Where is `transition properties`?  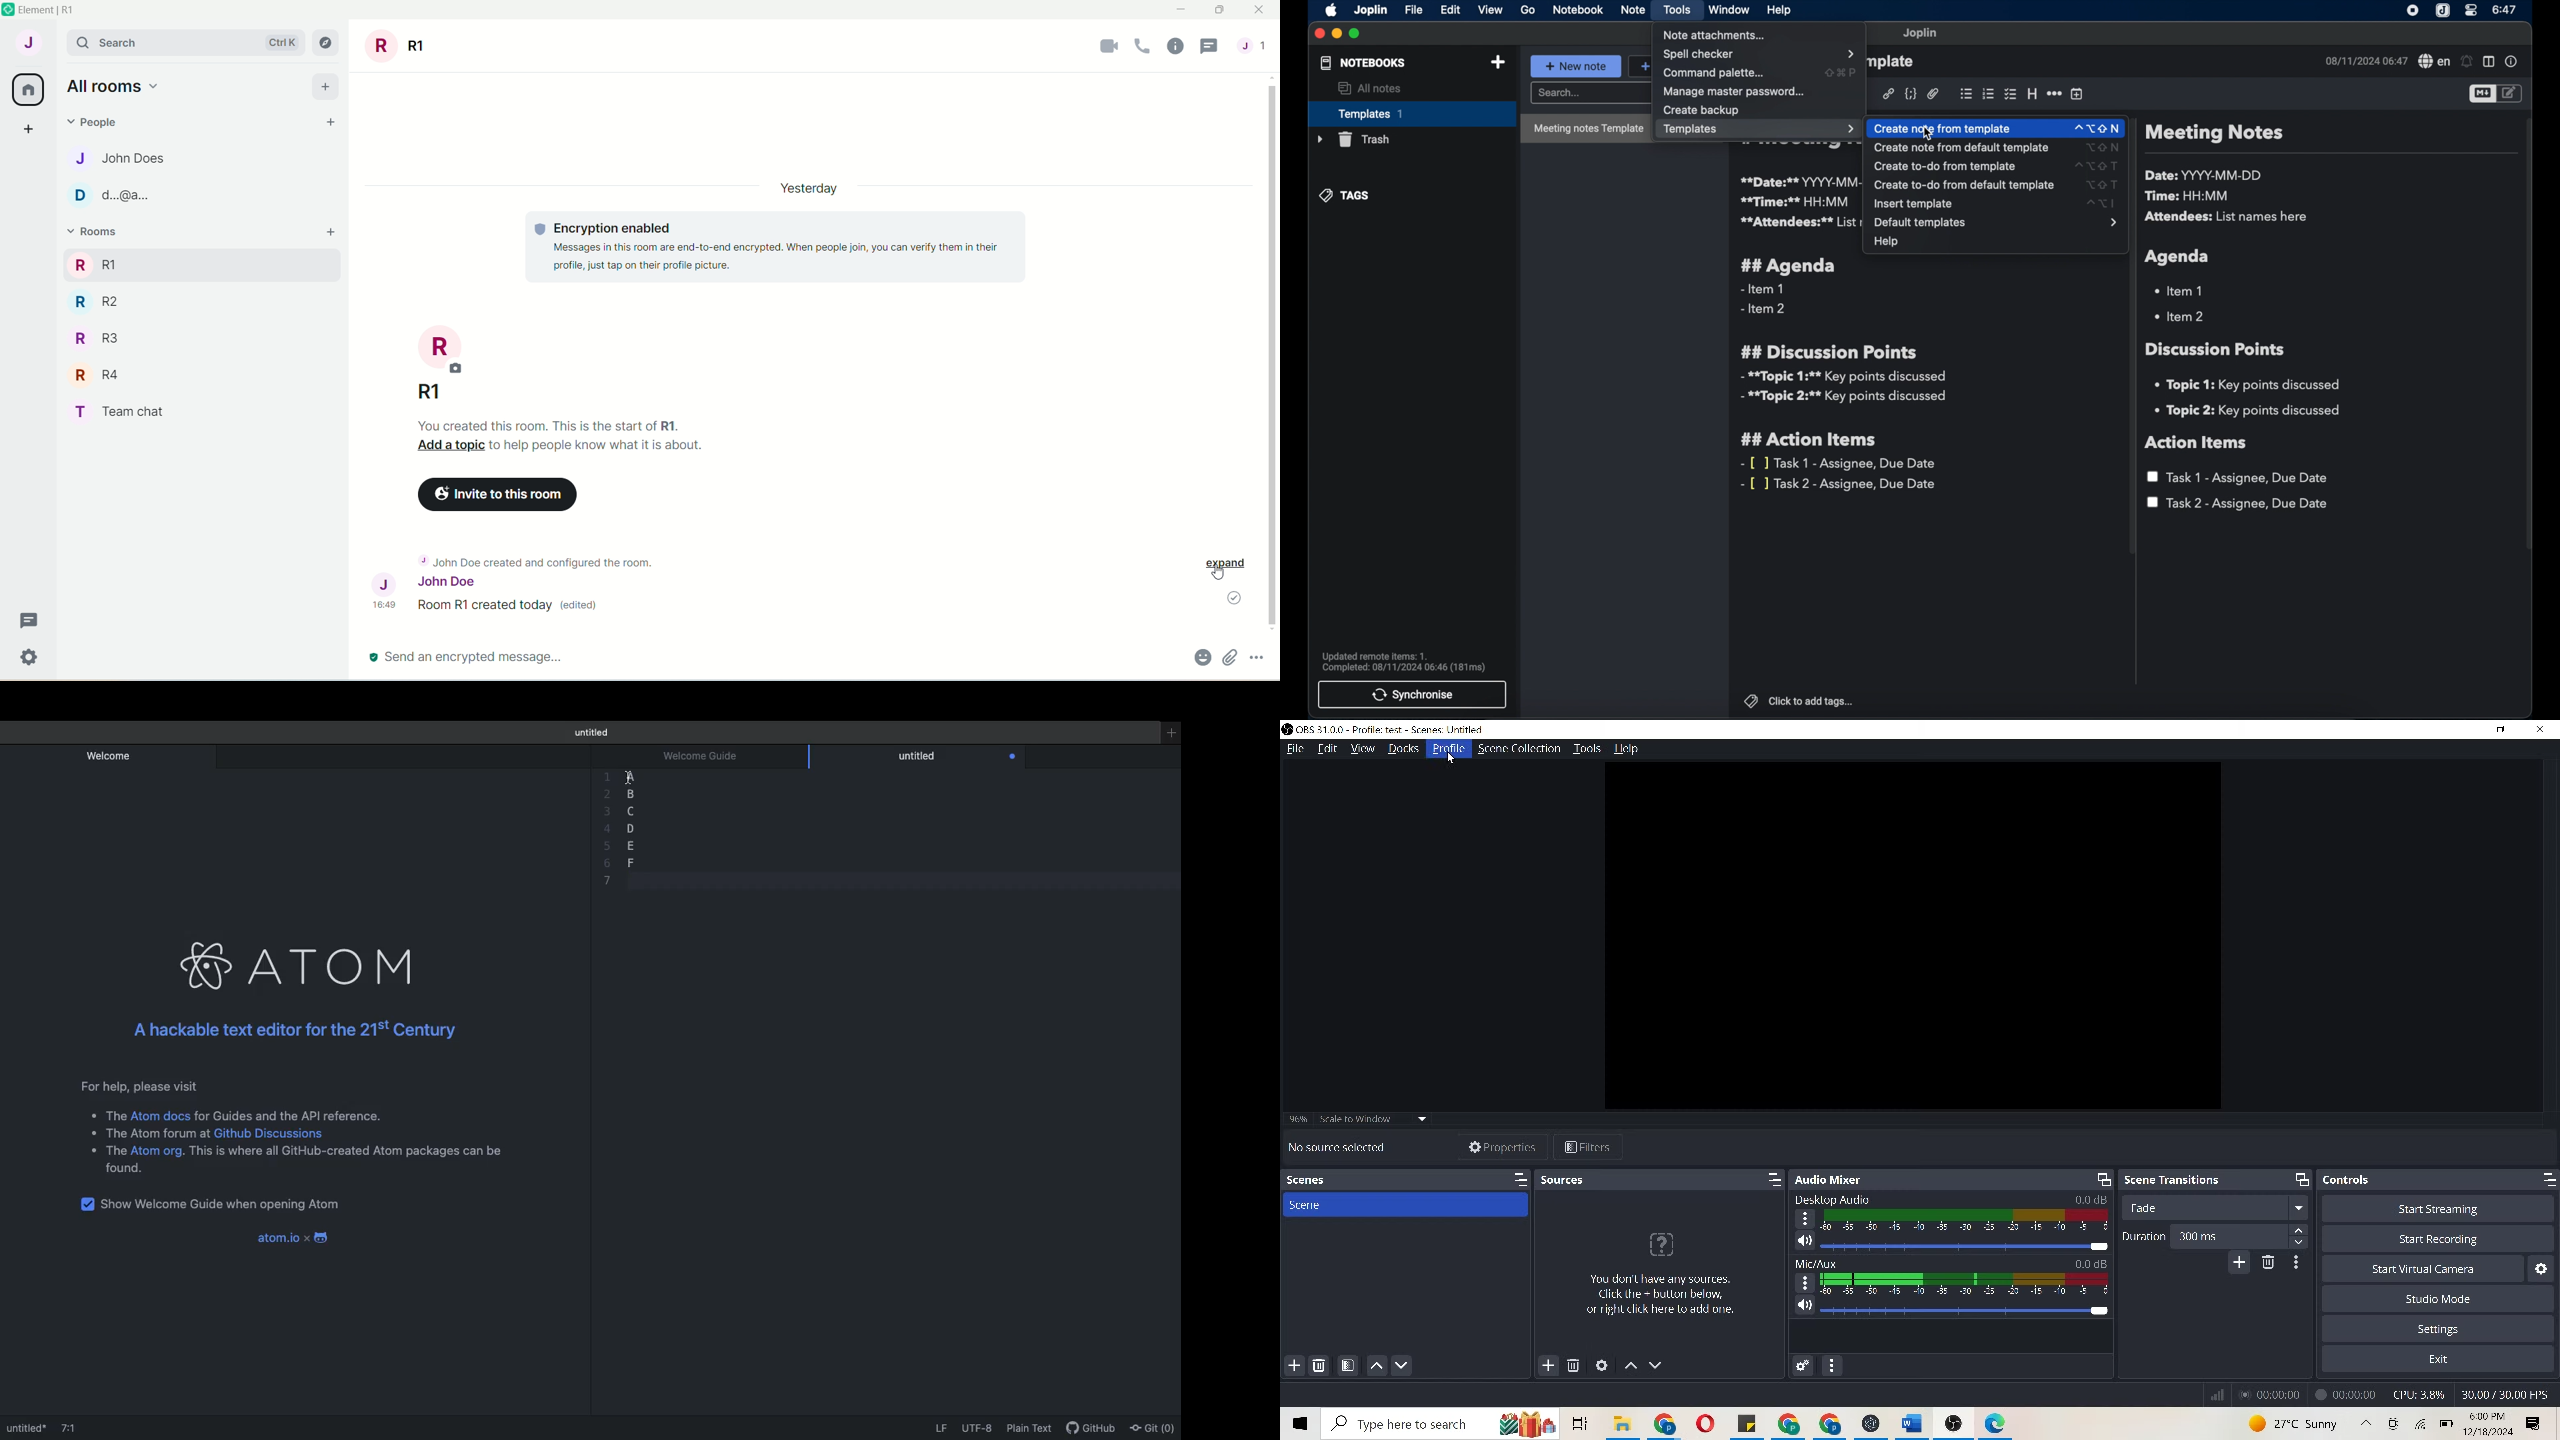 transition properties is located at coordinates (2293, 1262).